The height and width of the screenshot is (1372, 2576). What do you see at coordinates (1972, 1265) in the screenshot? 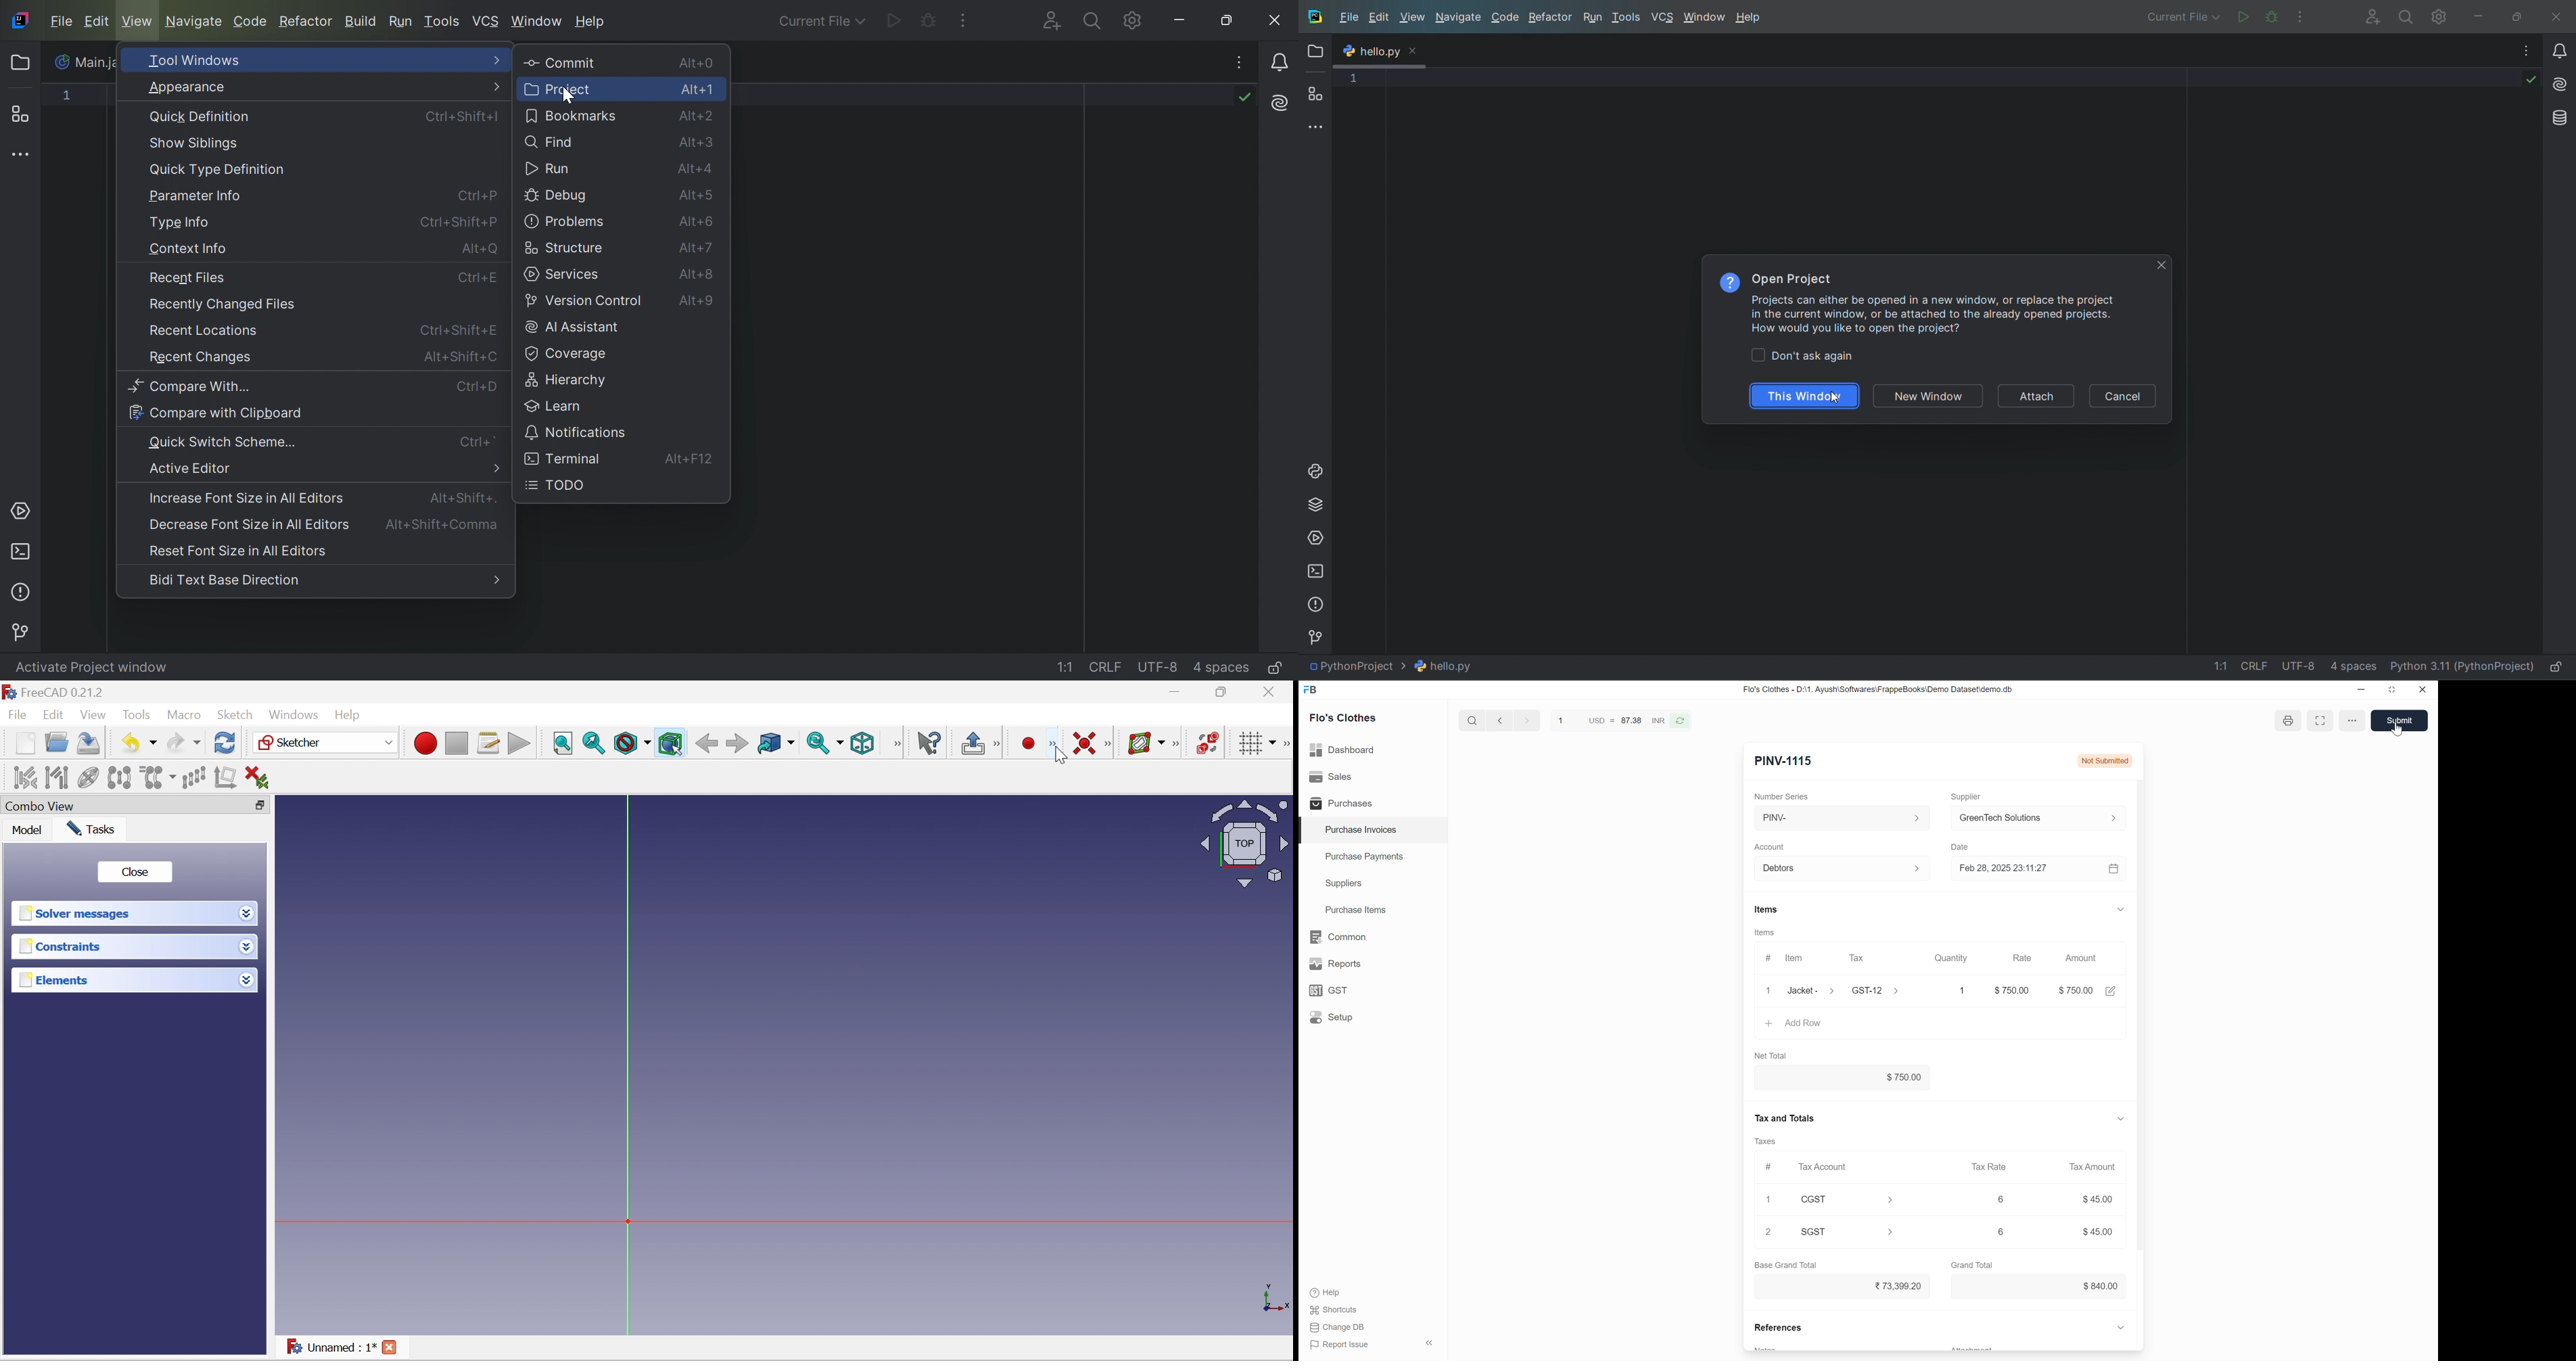
I see `Grand Total` at bounding box center [1972, 1265].